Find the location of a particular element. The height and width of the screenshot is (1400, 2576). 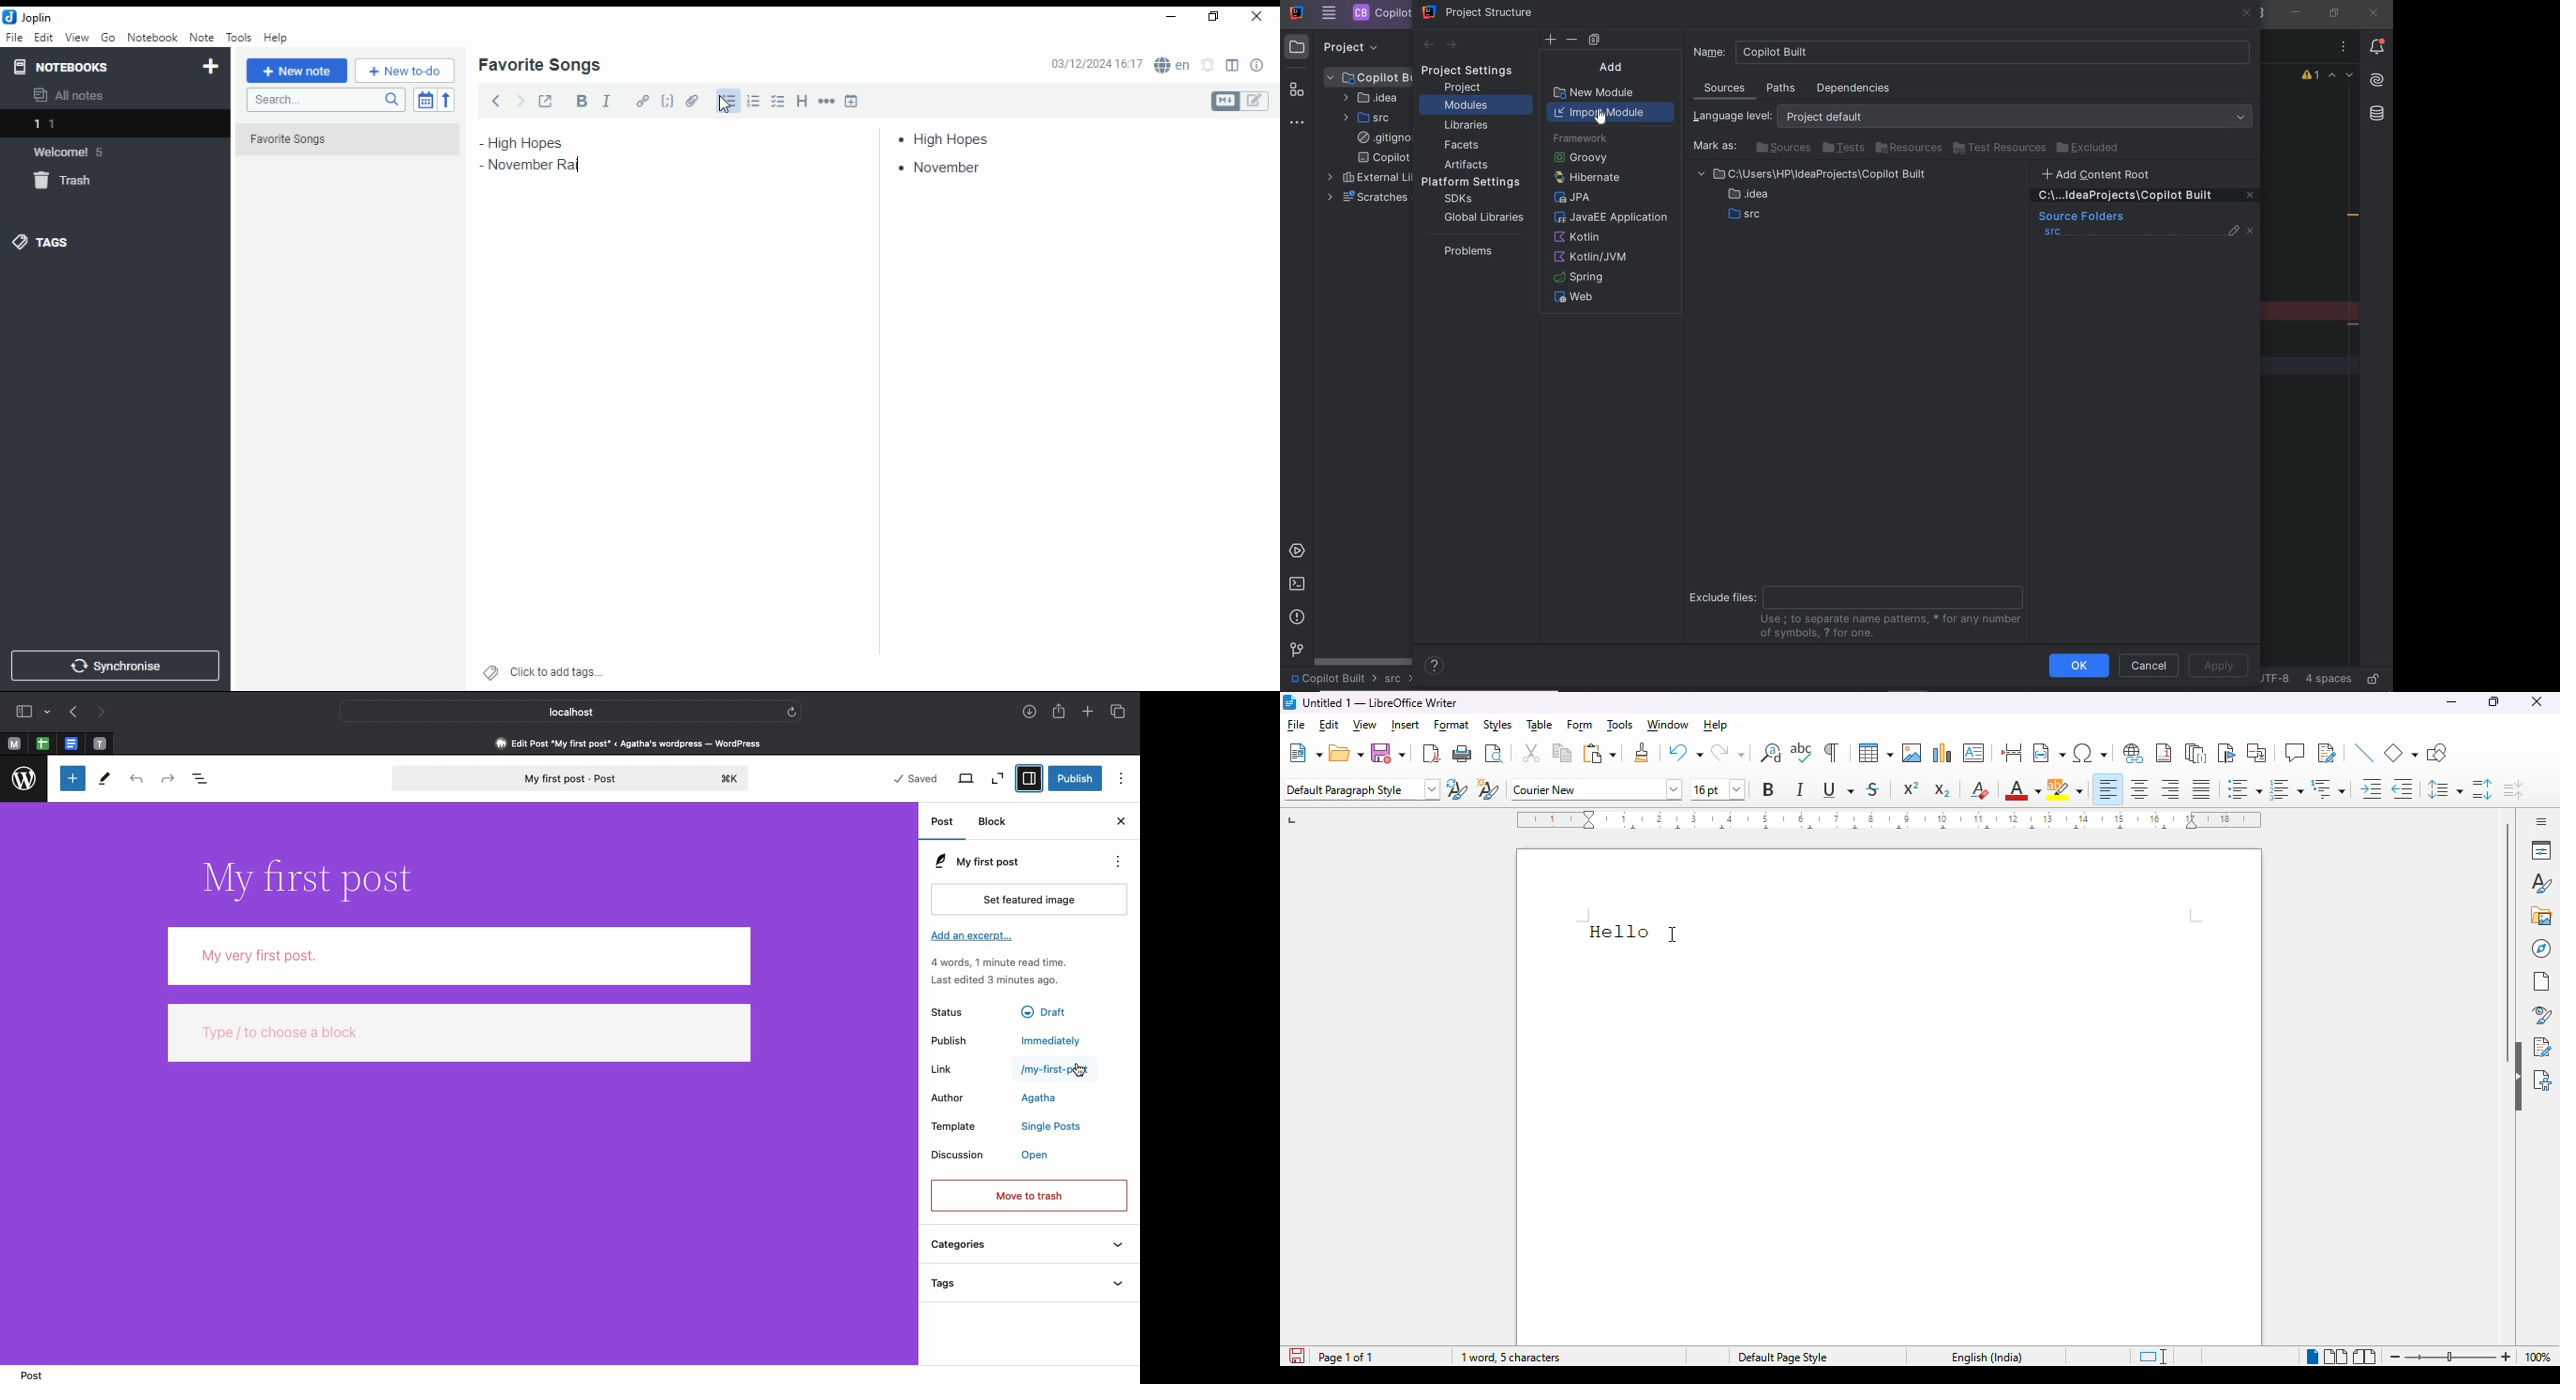

window is located at coordinates (1667, 725).